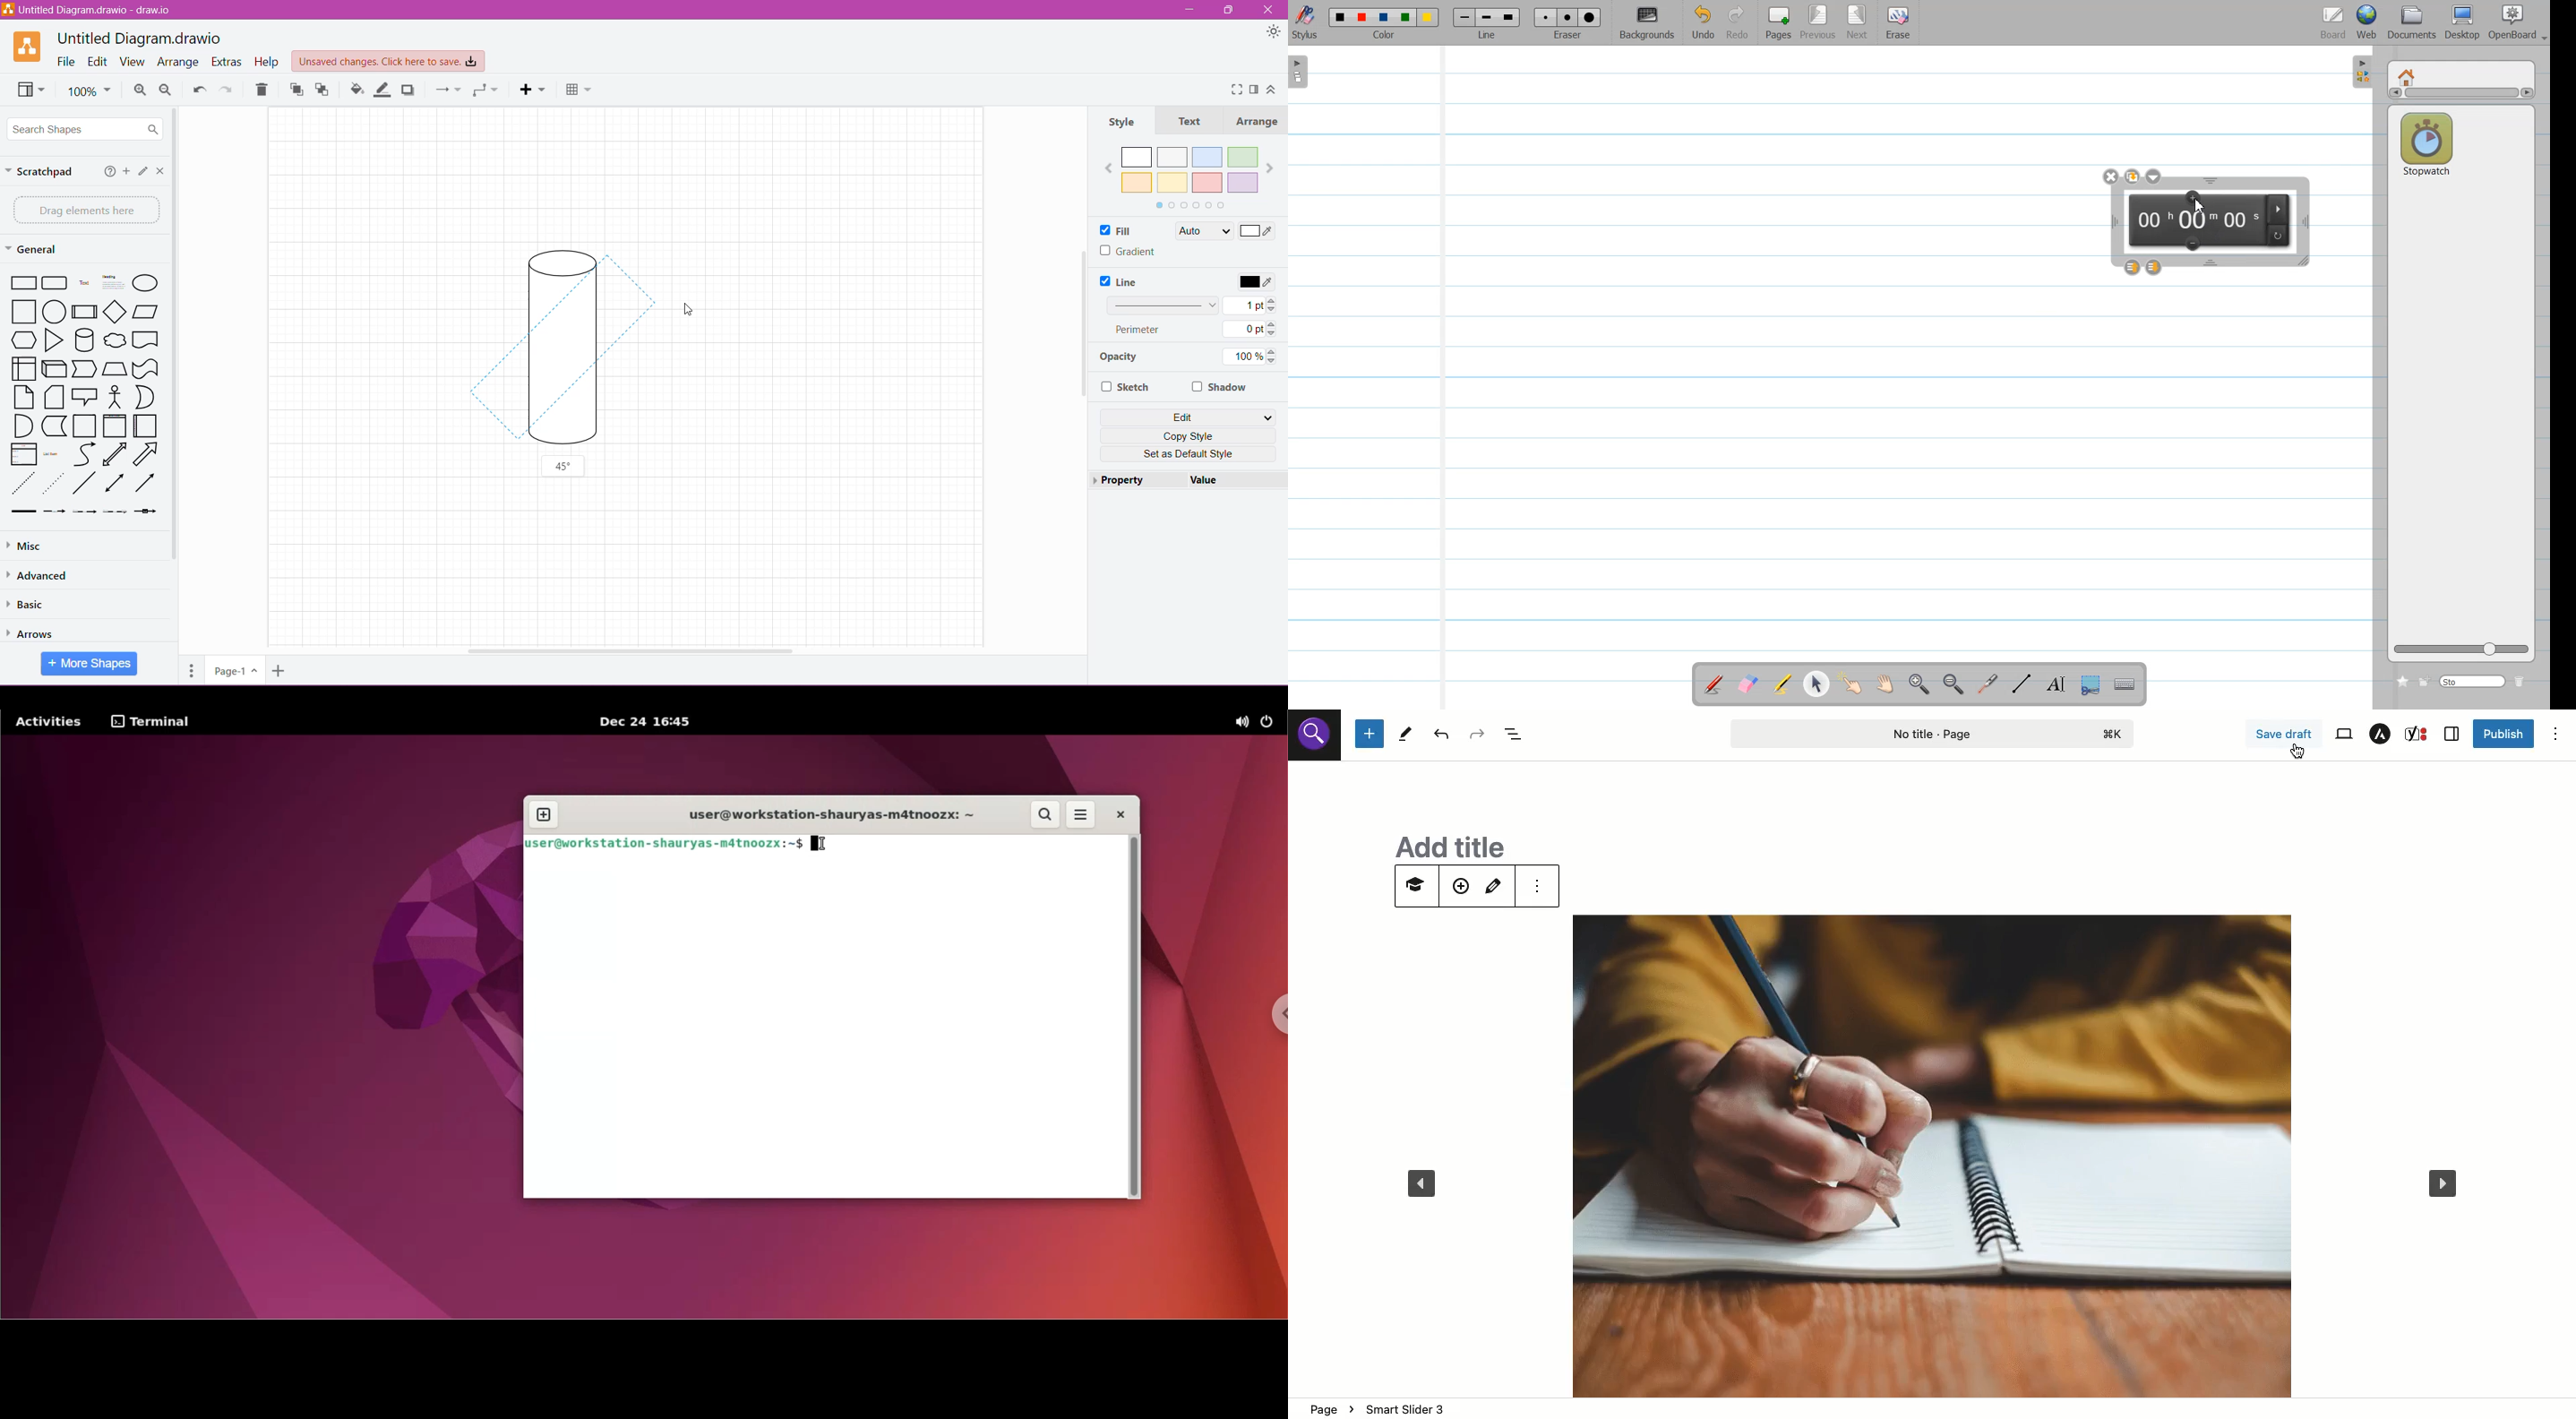  I want to click on Line Color, so click(383, 90).